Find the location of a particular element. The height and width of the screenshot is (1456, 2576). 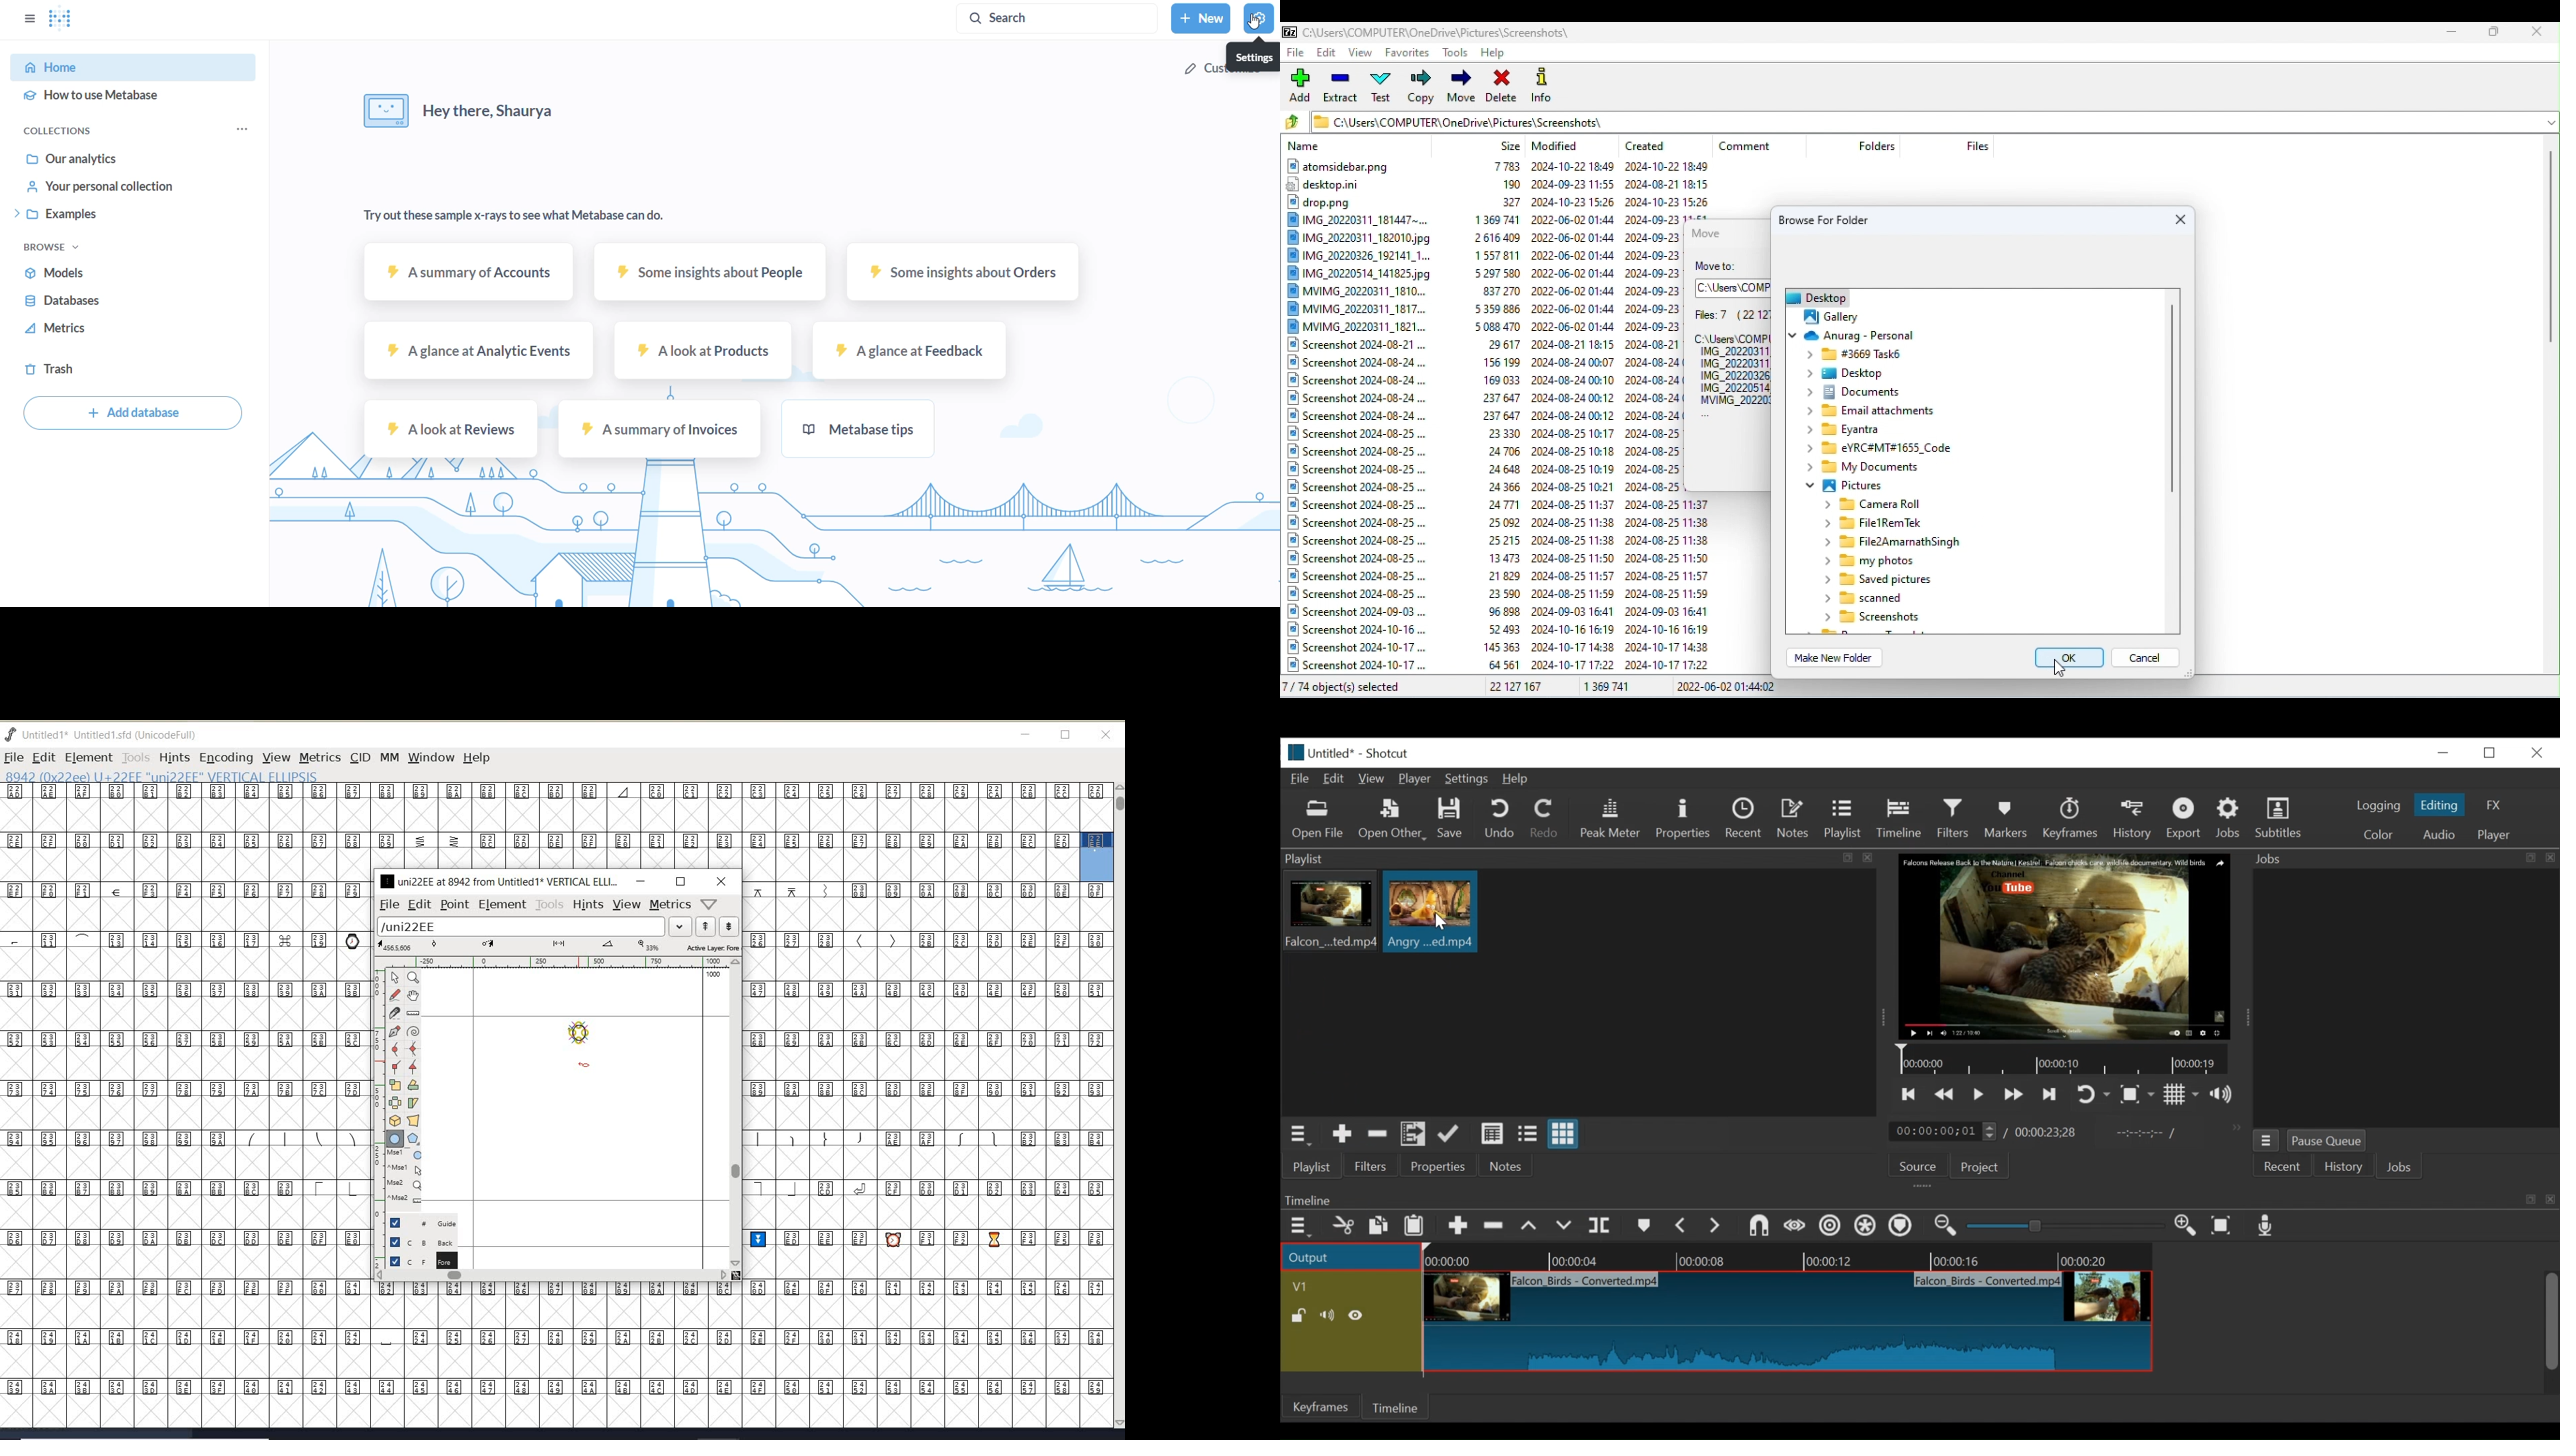

jobs menu is located at coordinates (2266, 1139).